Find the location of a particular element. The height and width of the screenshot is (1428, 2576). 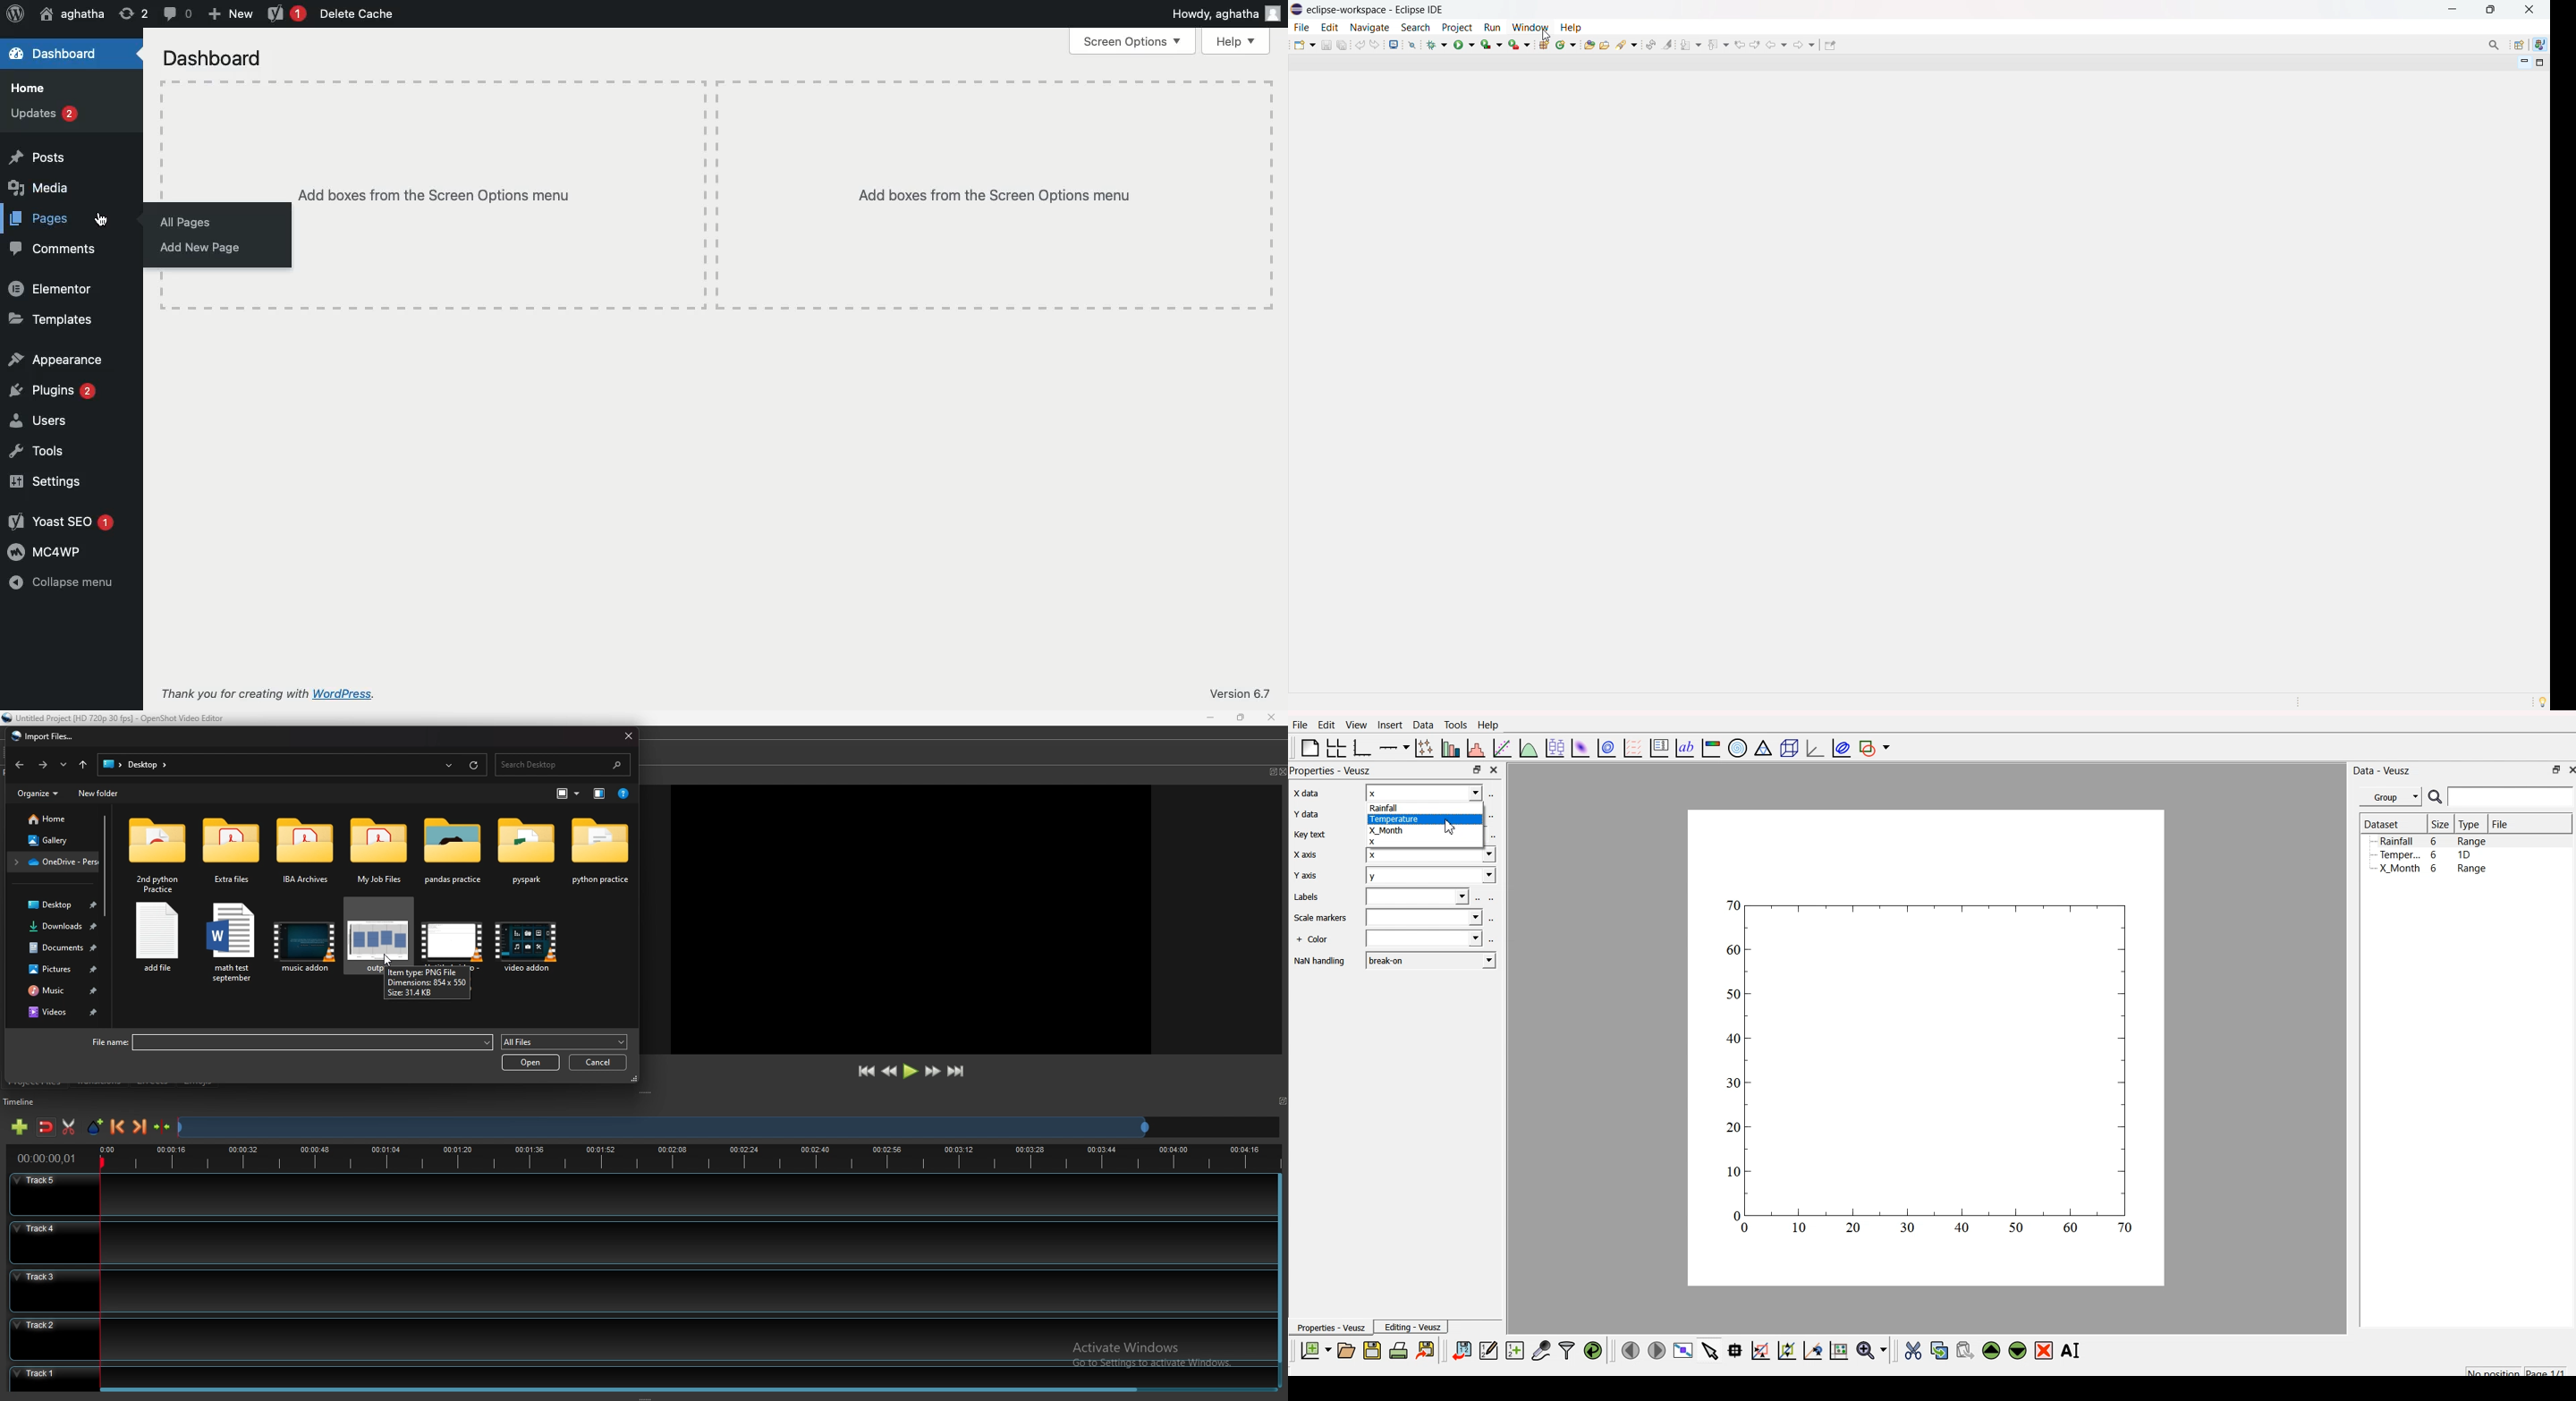

toggle ant mark occurances is located at coordinates (1667, 44).